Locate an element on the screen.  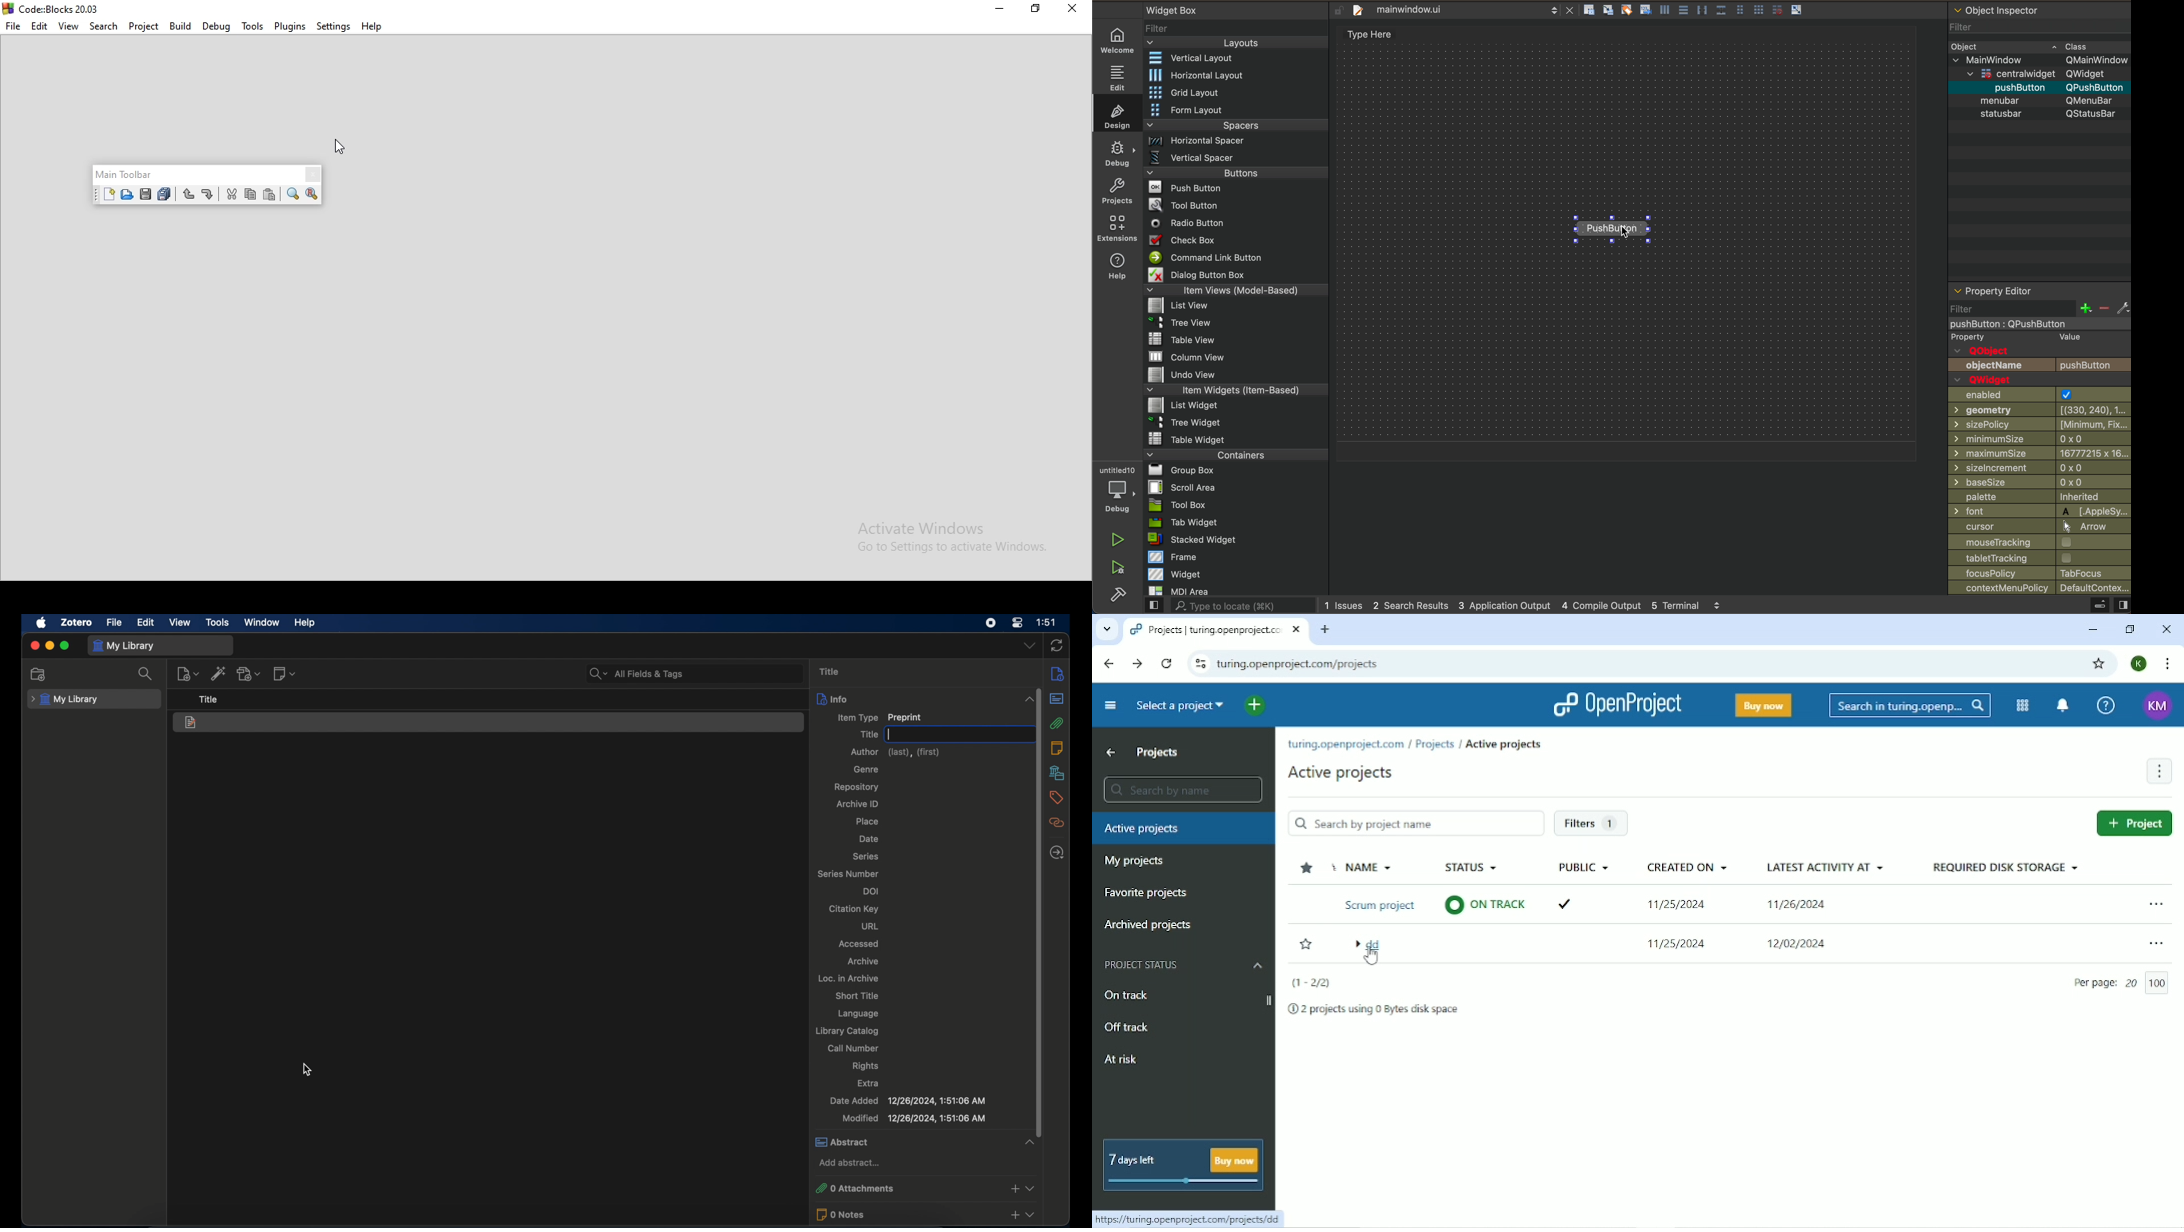
Command line button is located at coordinates (1236, 257).